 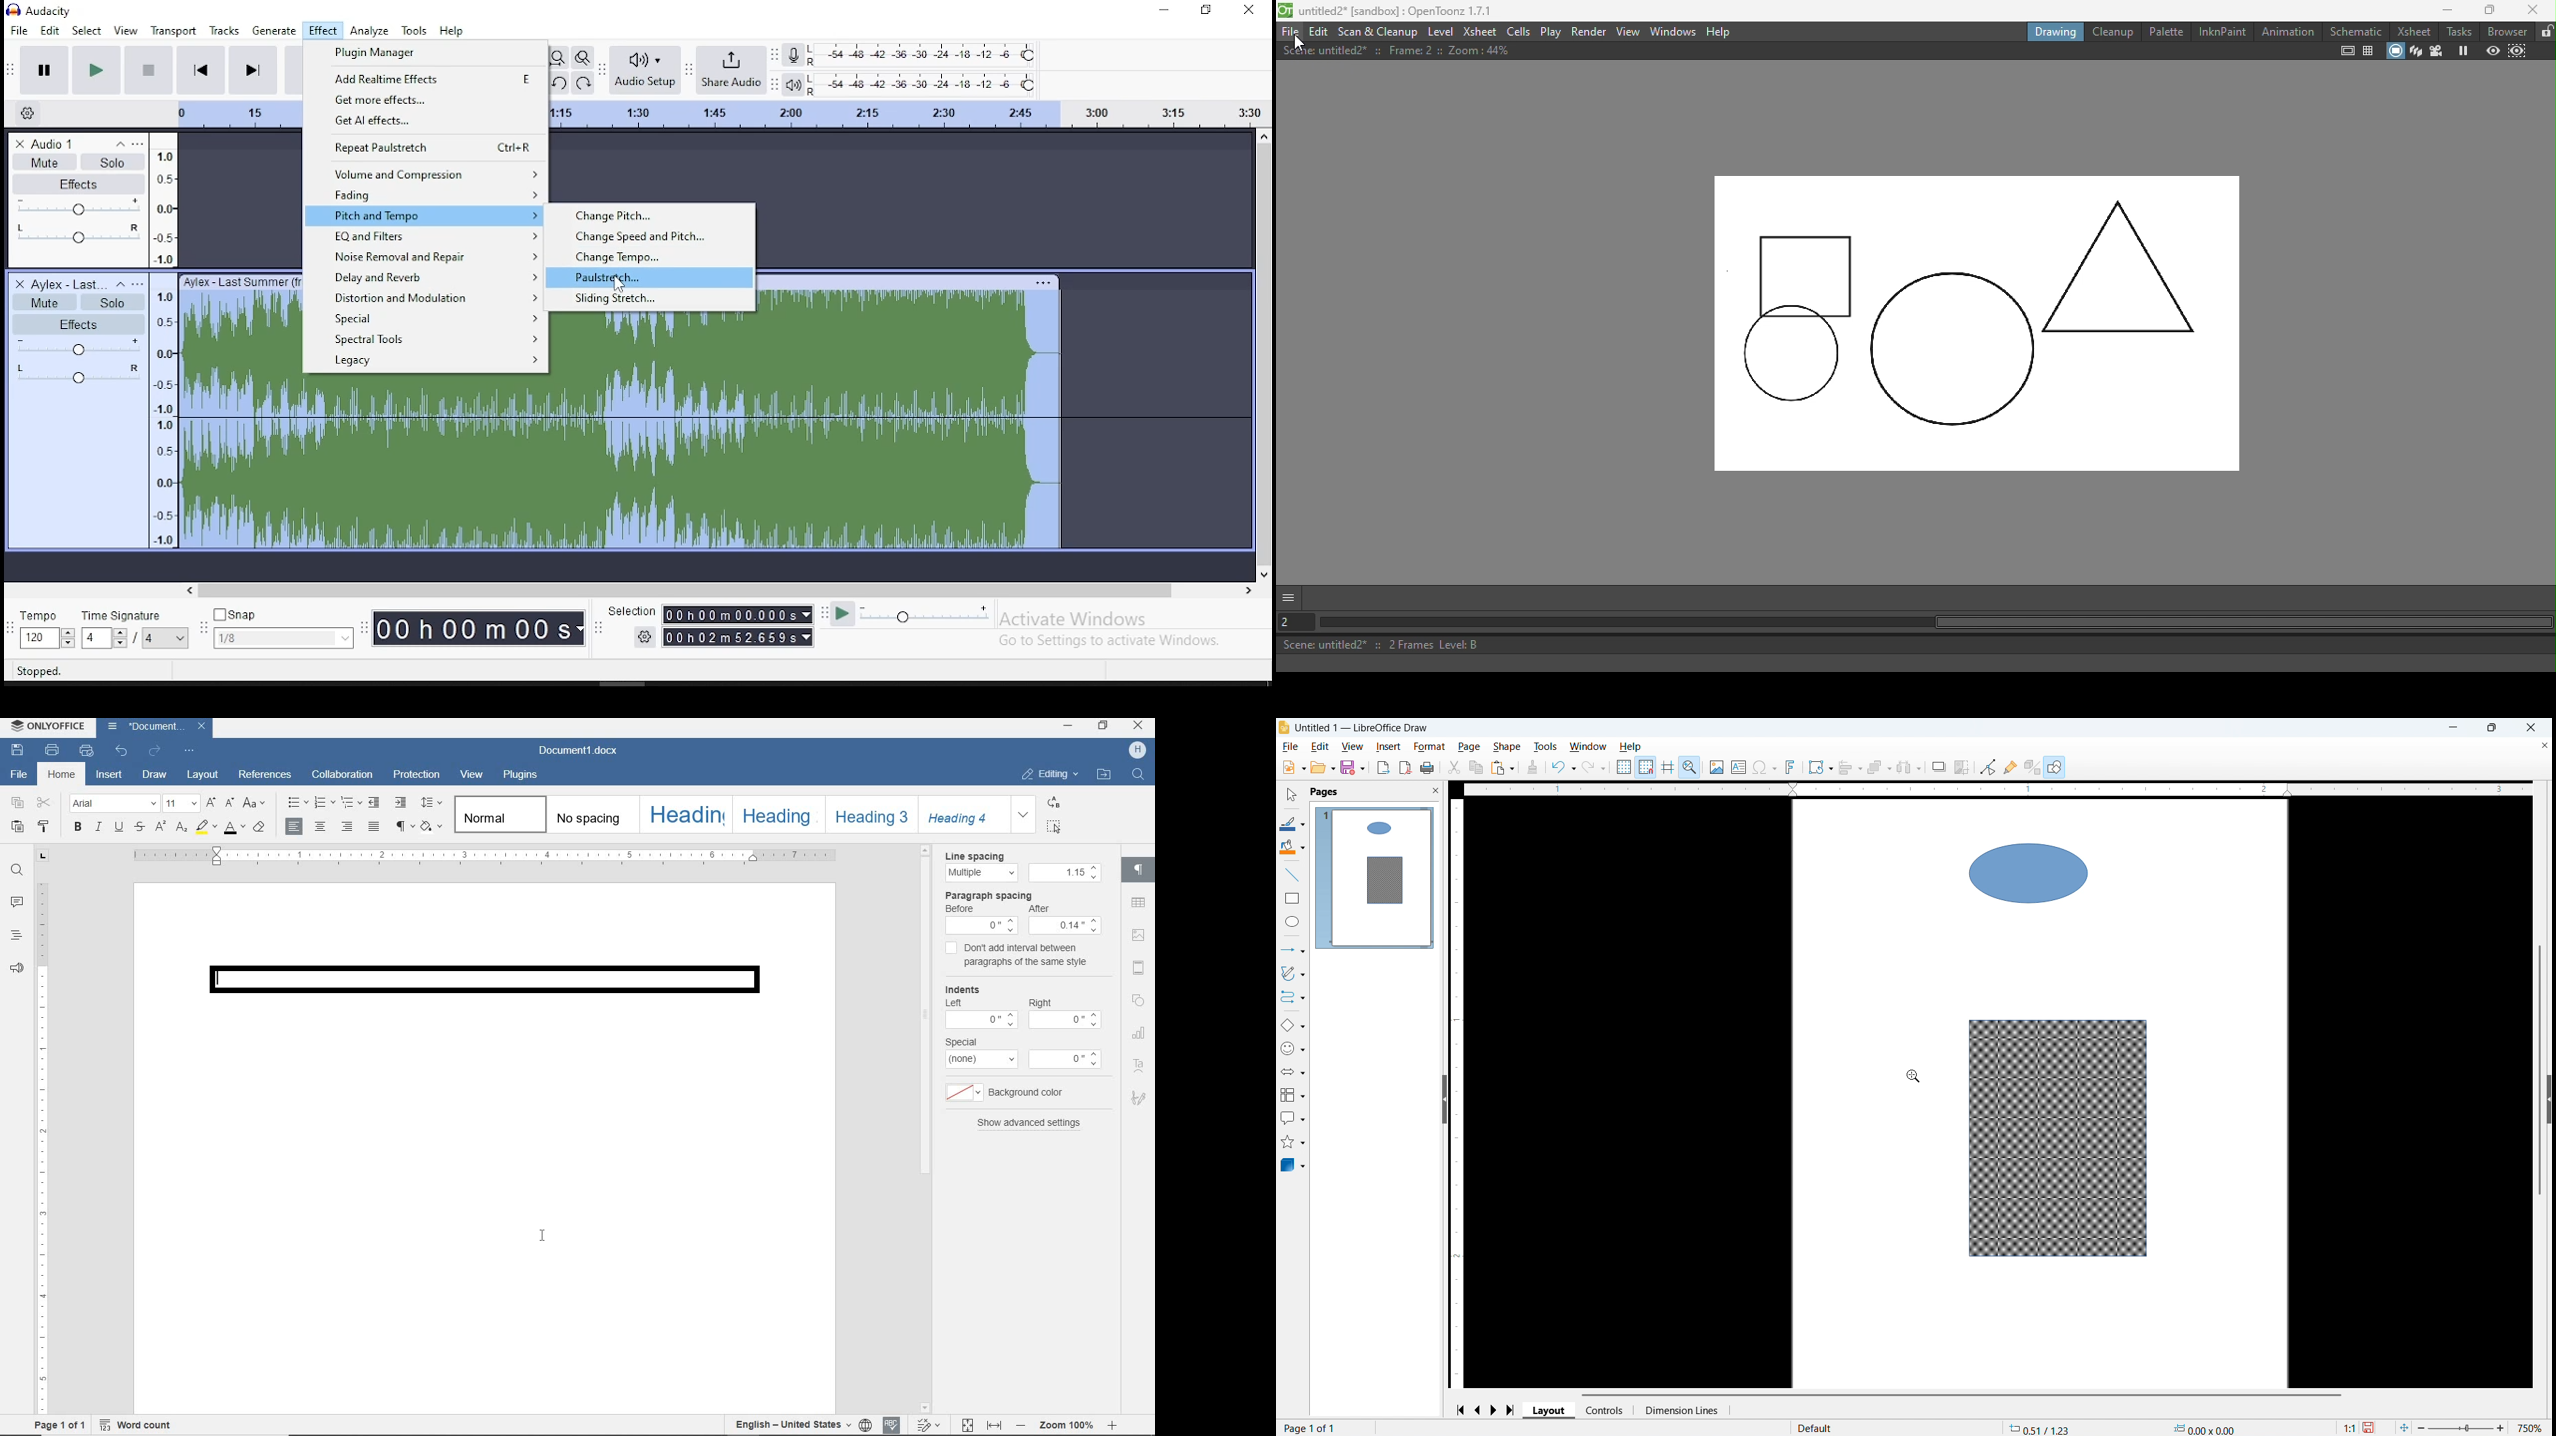 I want to click on Arrange , so click(x=1879, y=768).